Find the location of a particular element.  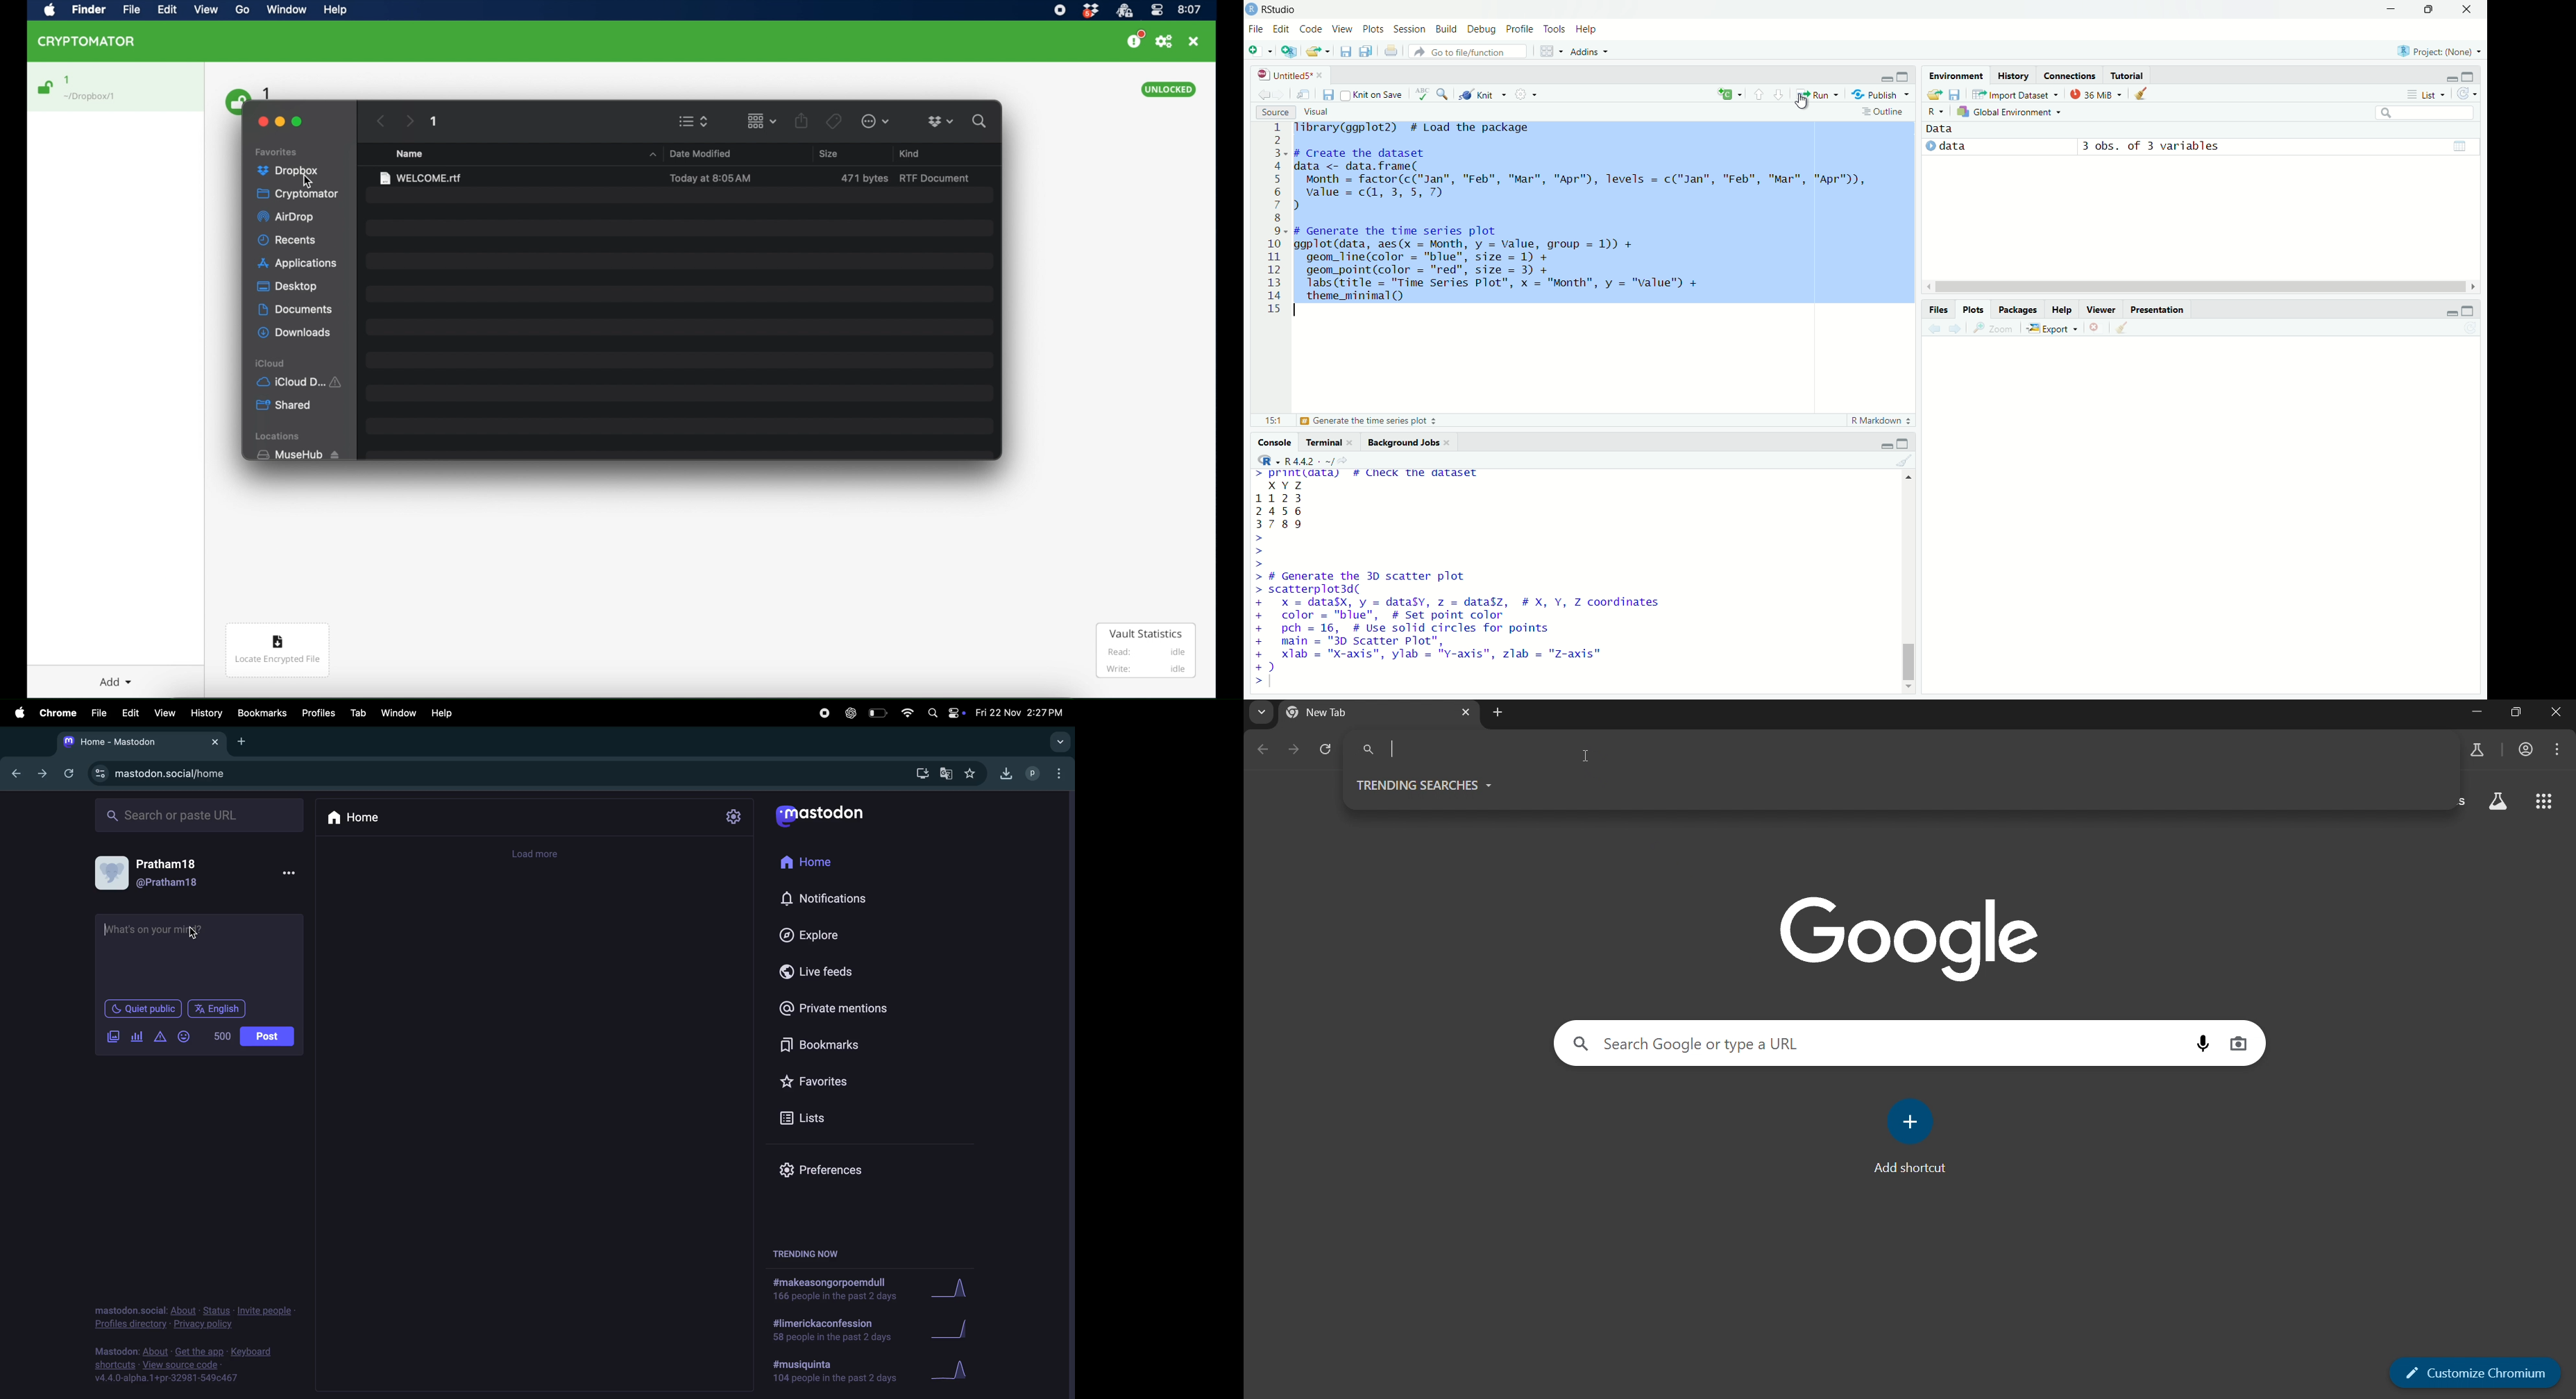

content warning is located at coordinates (160, 1037).